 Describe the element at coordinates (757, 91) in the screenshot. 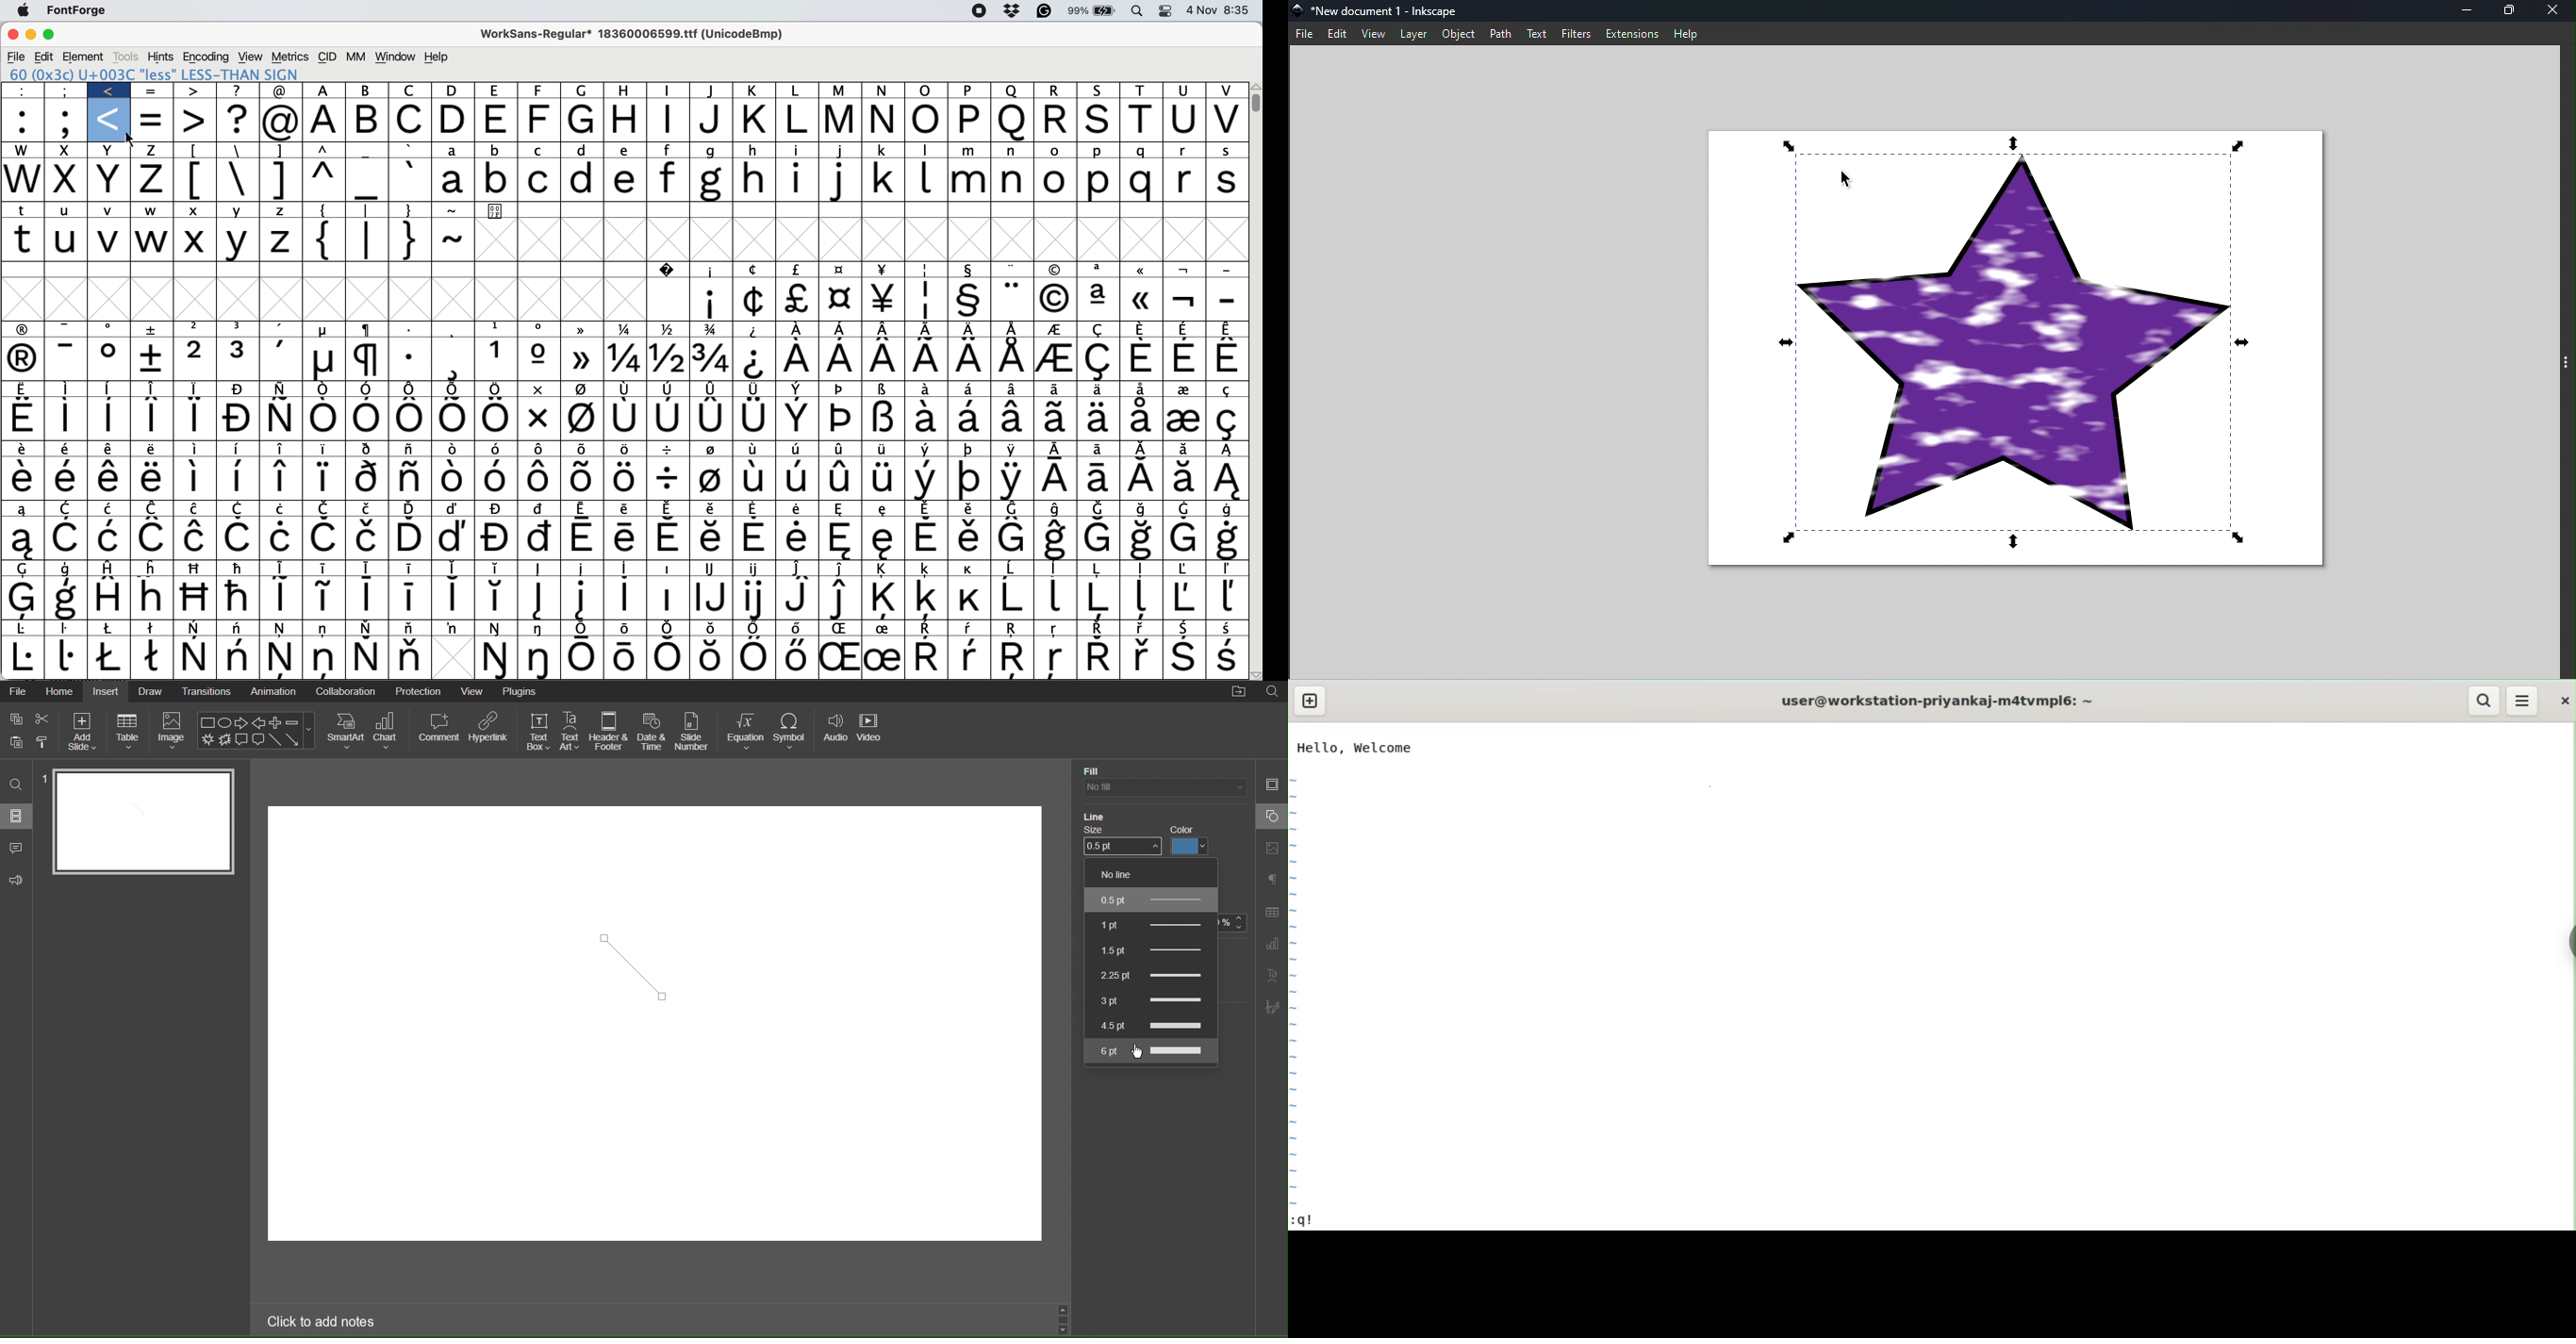

I see `k` at that location.